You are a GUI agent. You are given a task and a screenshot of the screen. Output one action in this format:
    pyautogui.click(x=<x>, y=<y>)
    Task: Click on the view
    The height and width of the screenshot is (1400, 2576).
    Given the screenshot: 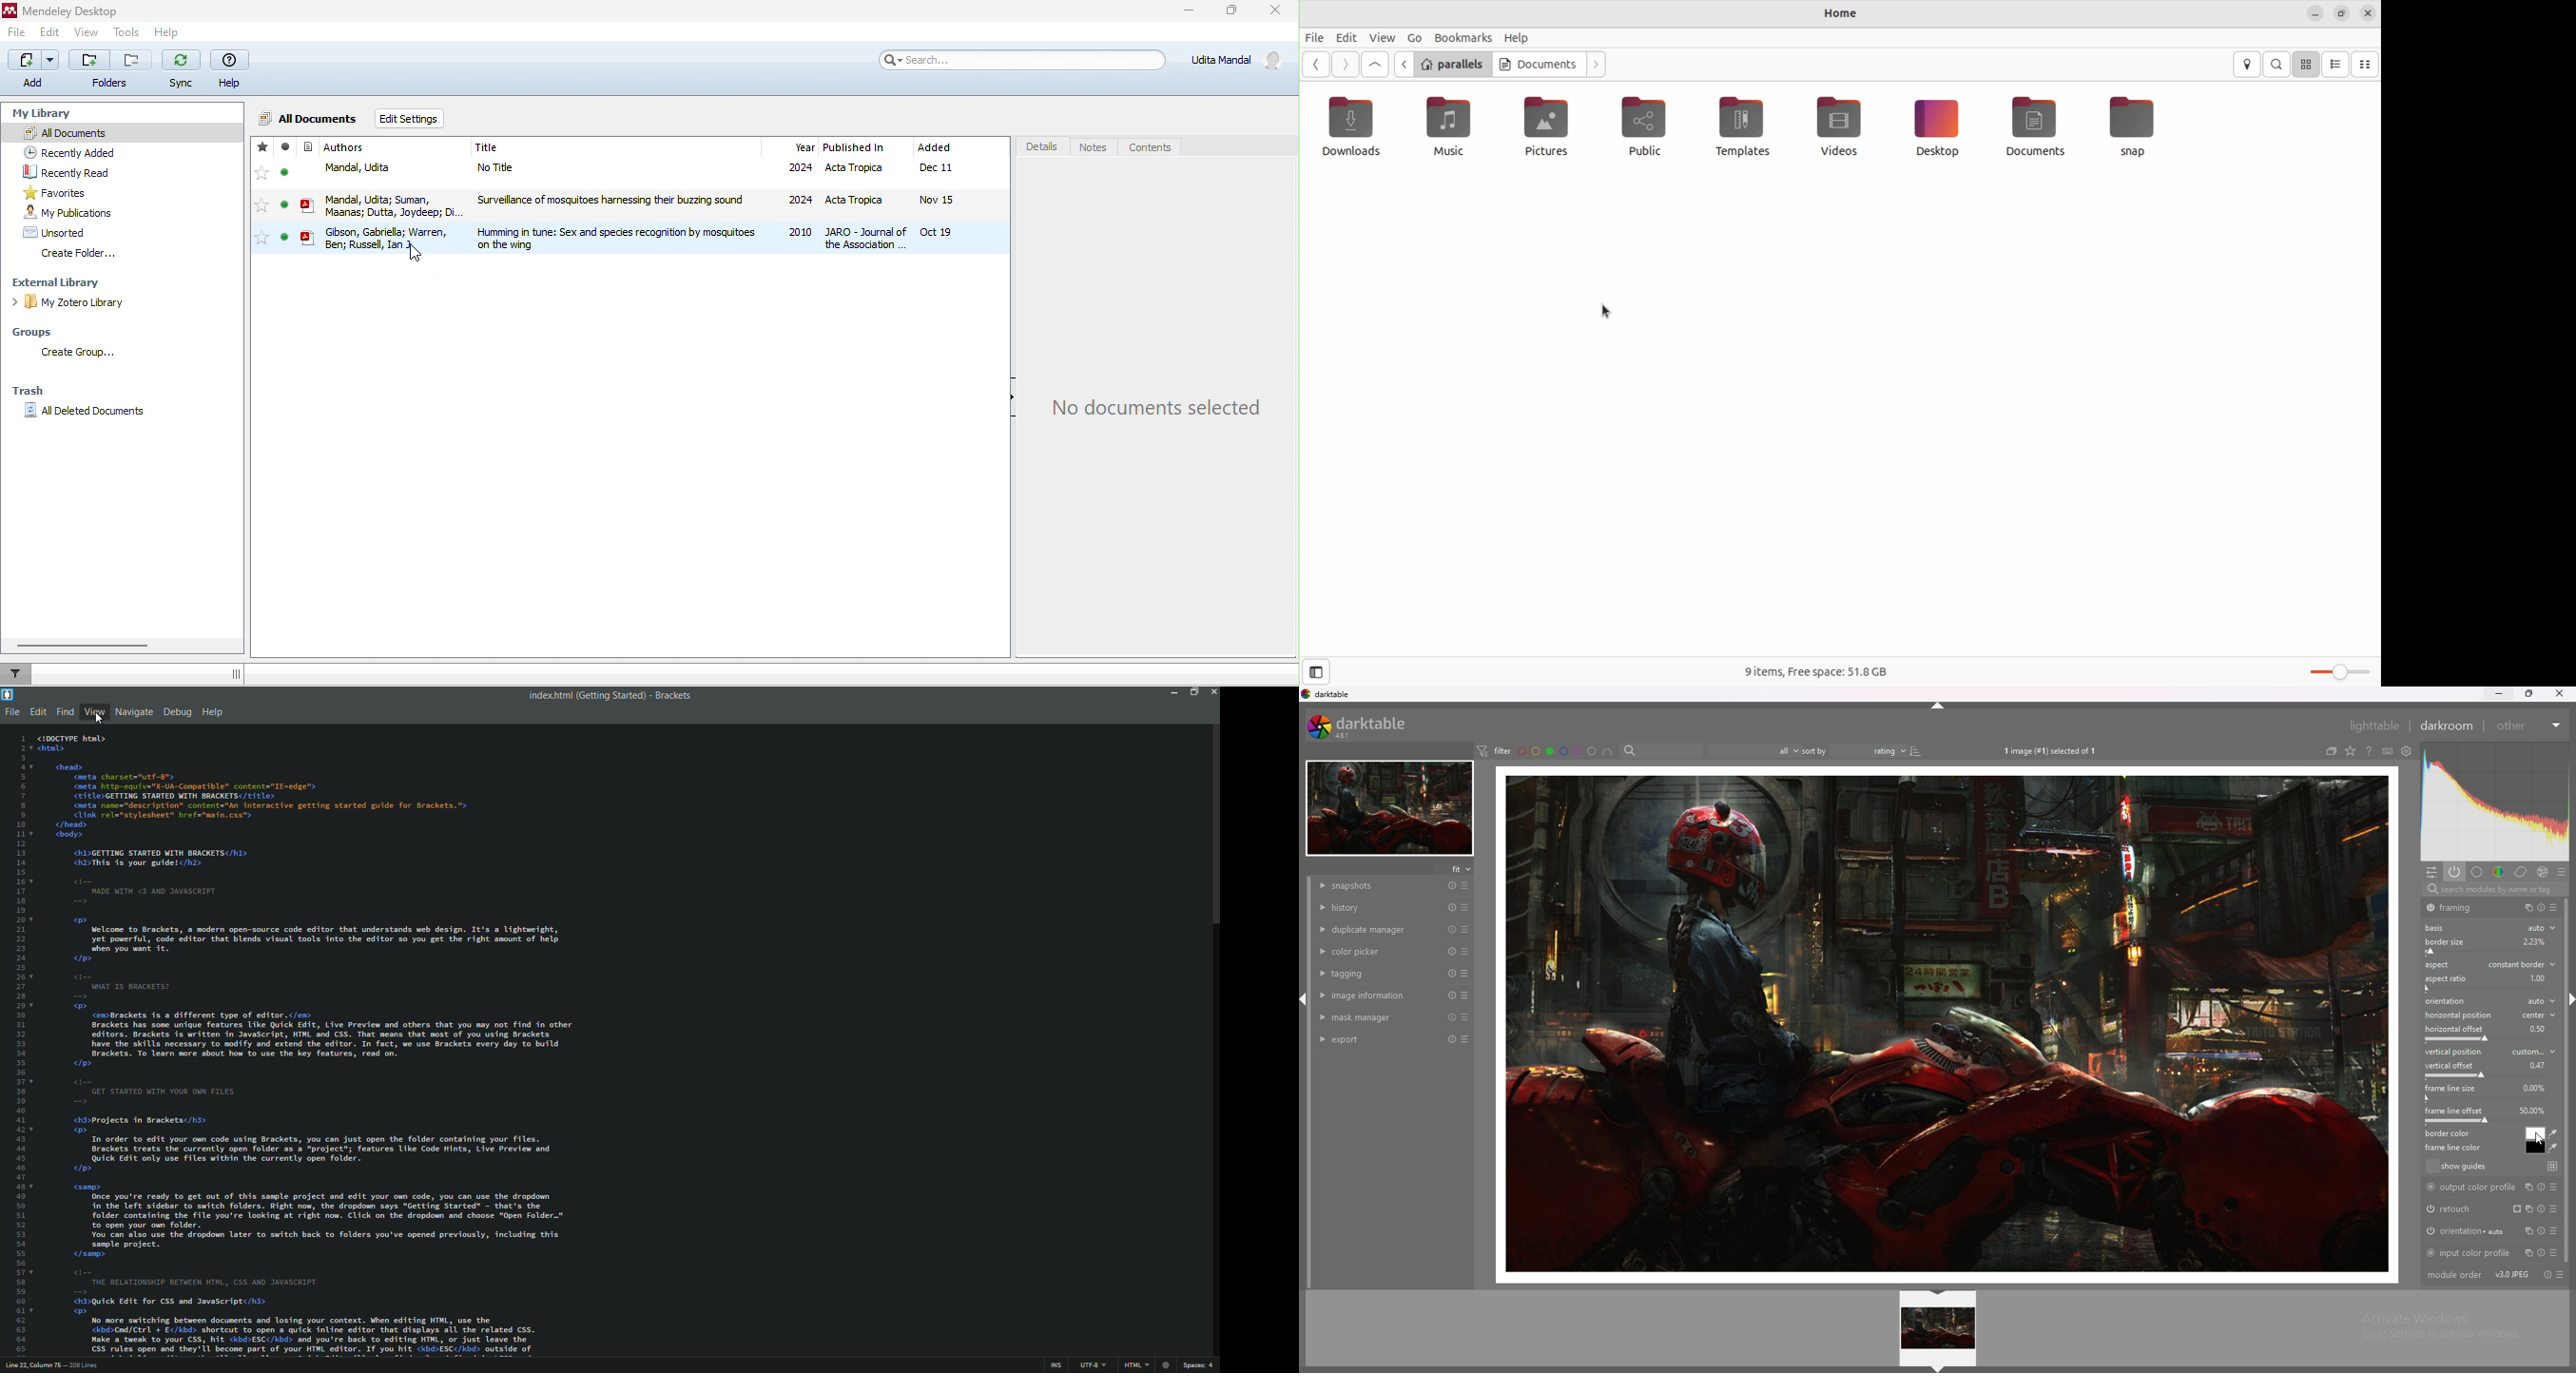 What is the action you would take?
    pyautogui.click(x=86, y=34)
    